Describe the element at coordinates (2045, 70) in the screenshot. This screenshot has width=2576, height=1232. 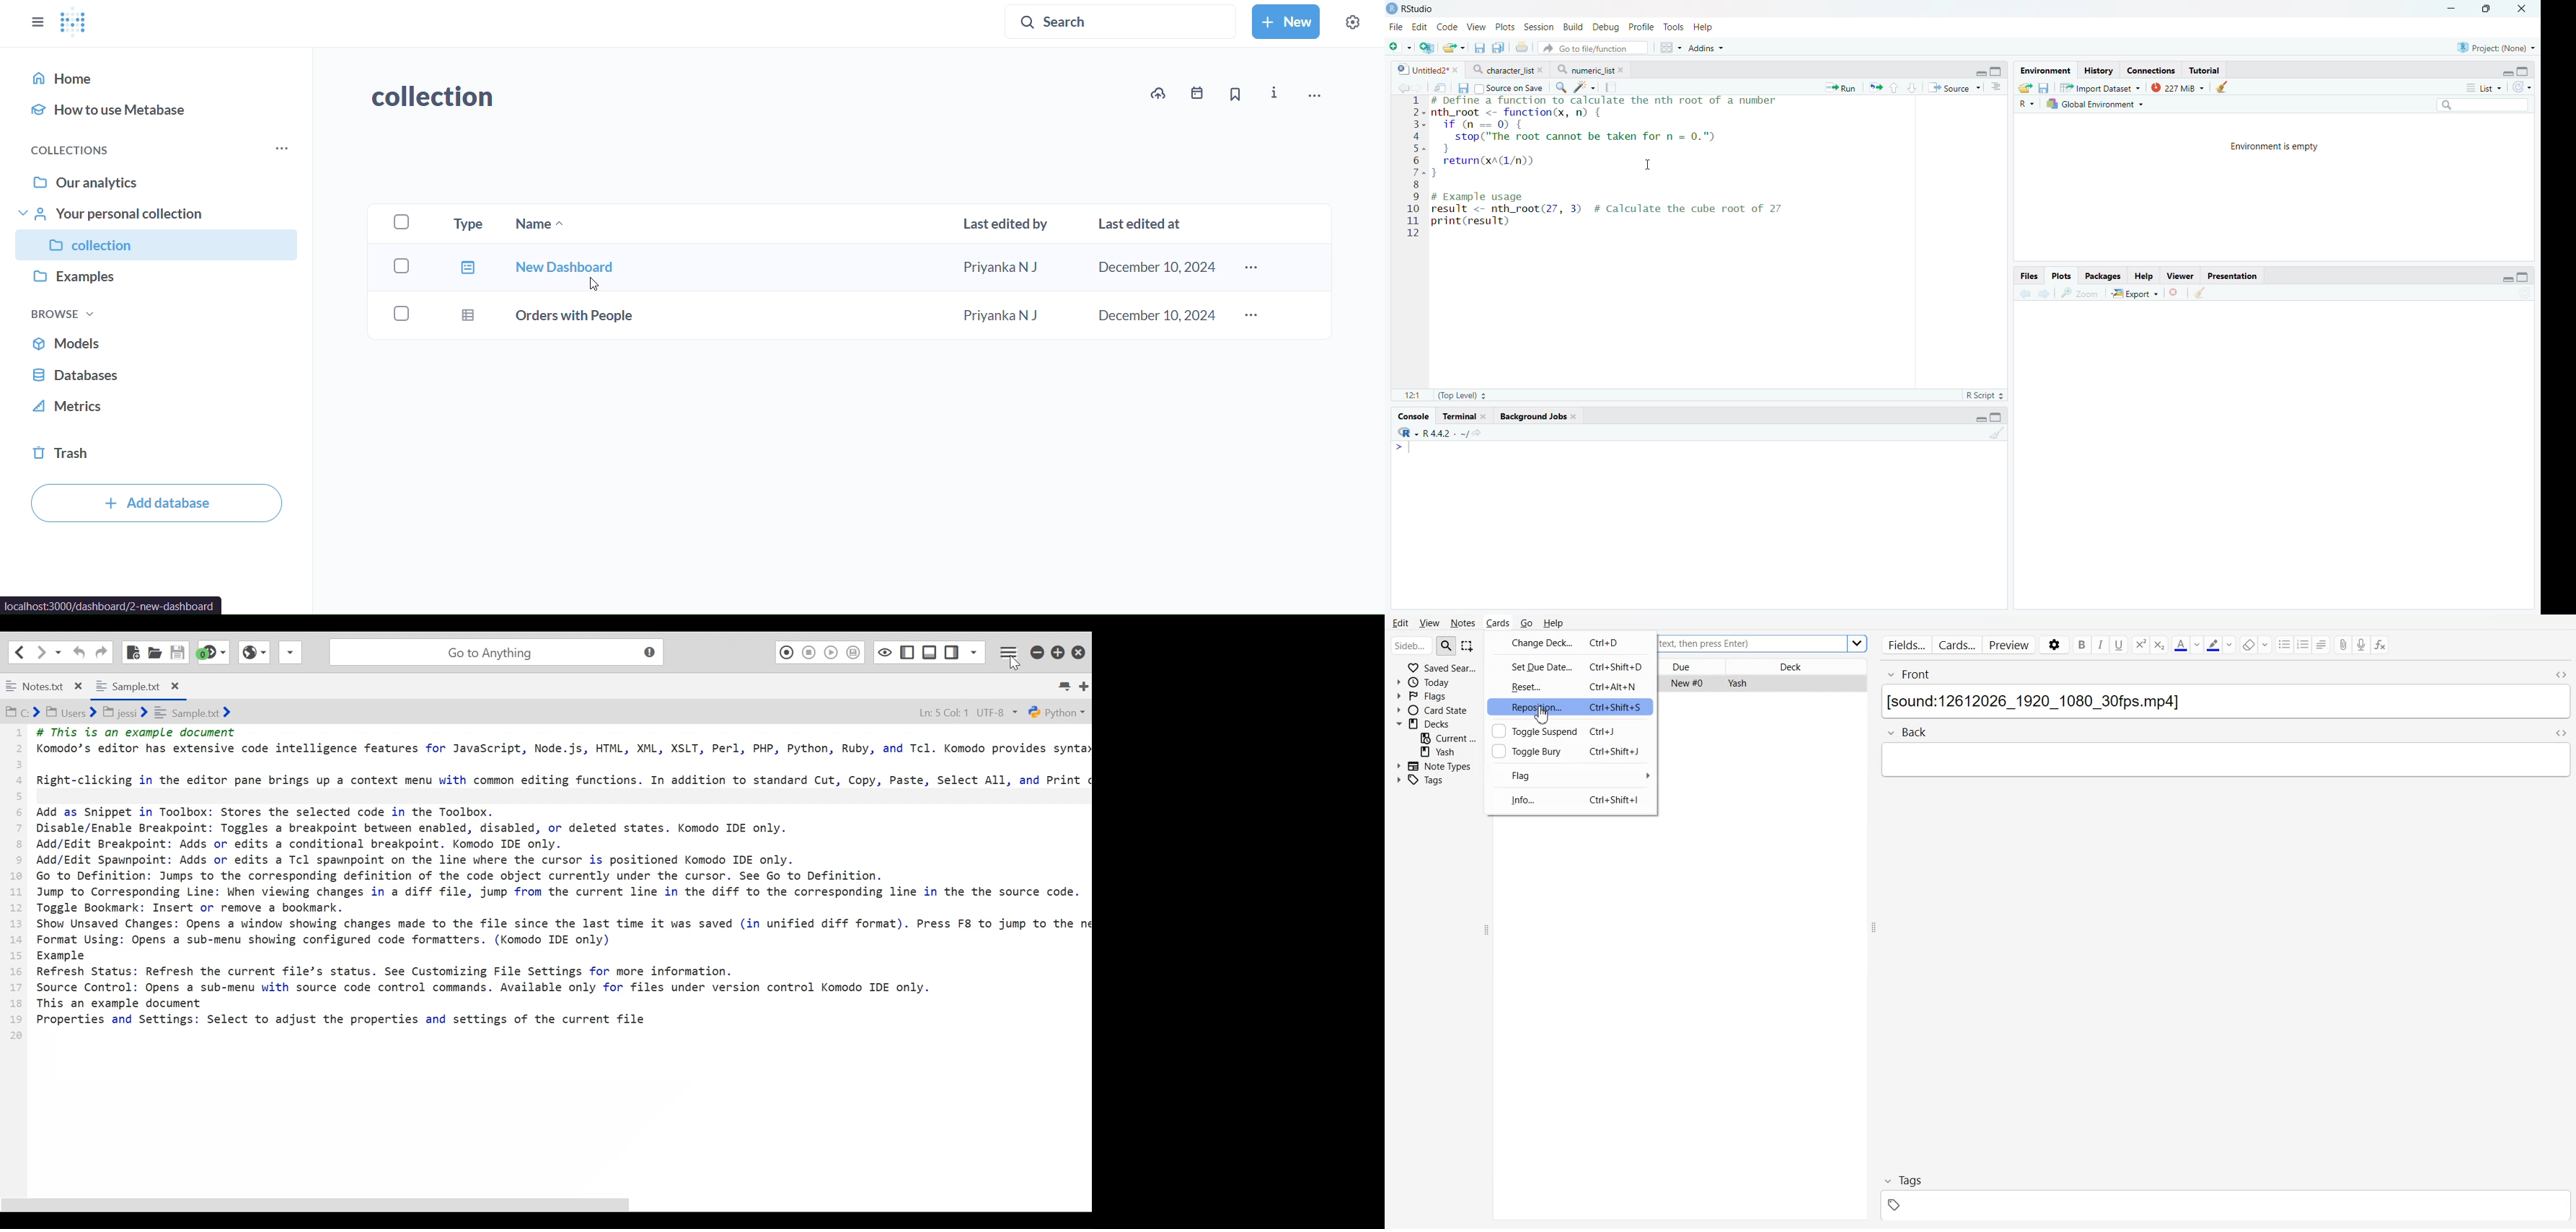
I see `Environment` at that location.